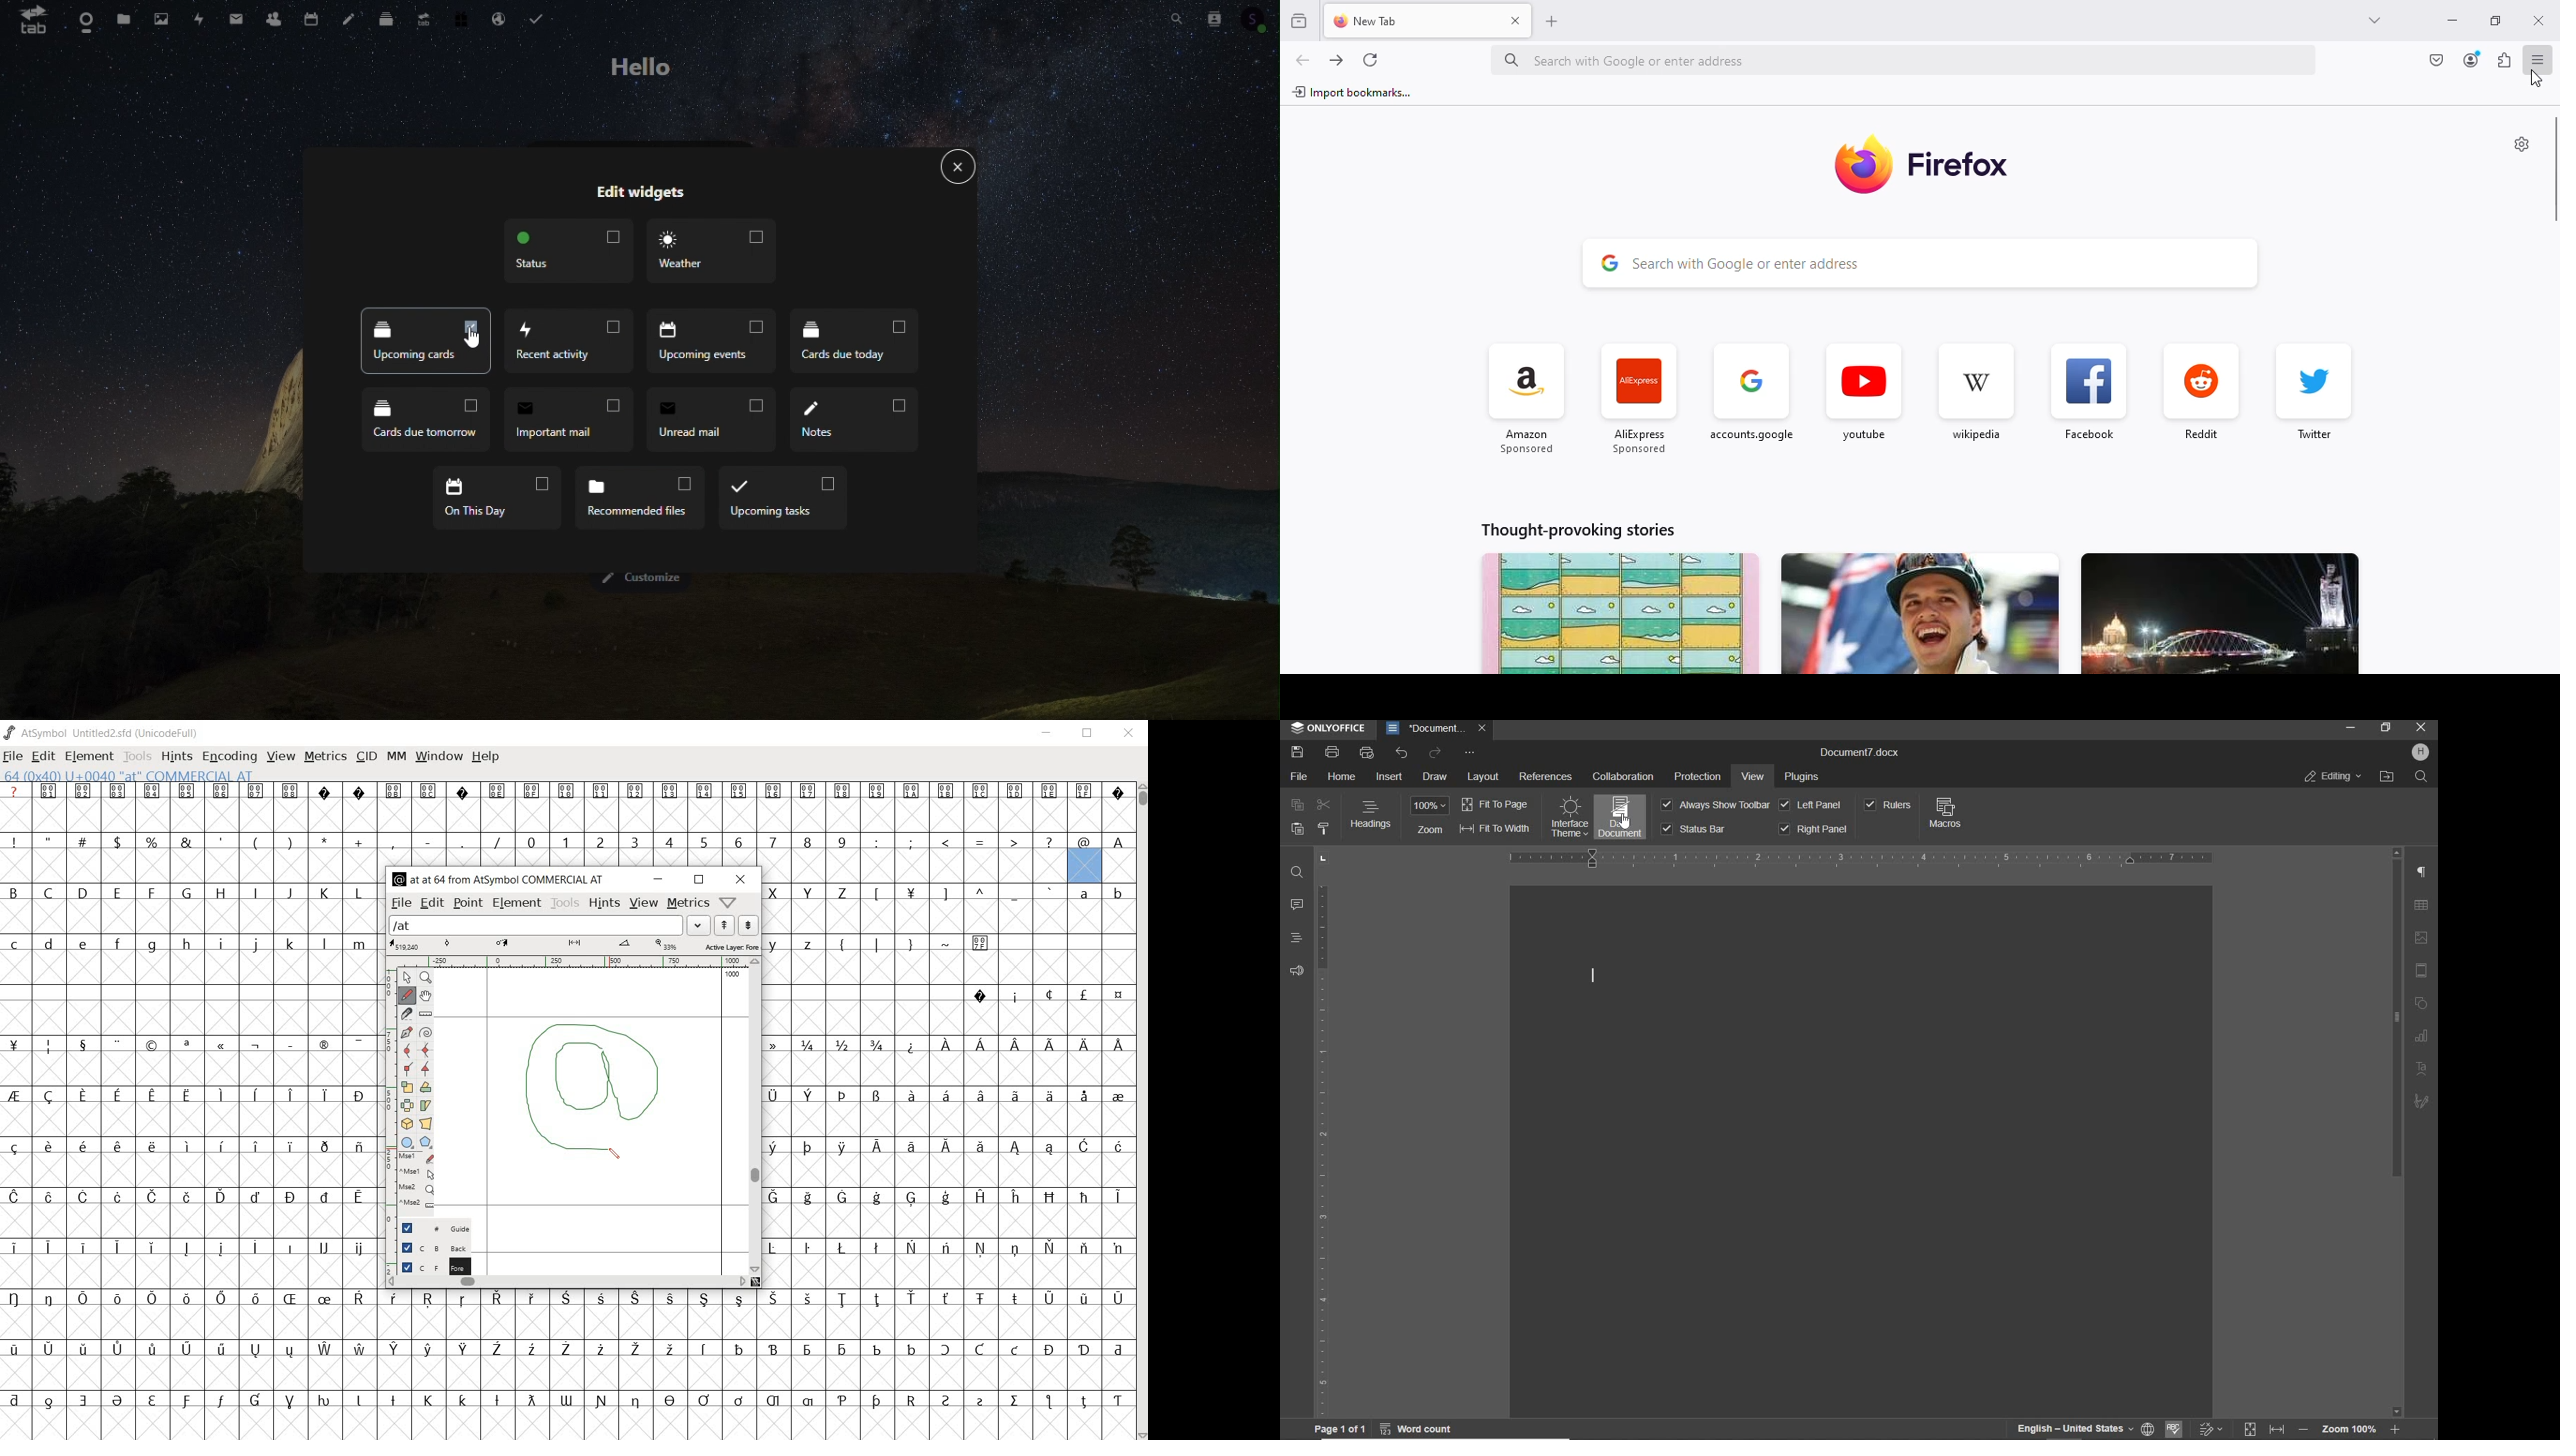 The width and height of the screenshot is (2576, 1456). I want to click on go back one page, so click(1302, 60).